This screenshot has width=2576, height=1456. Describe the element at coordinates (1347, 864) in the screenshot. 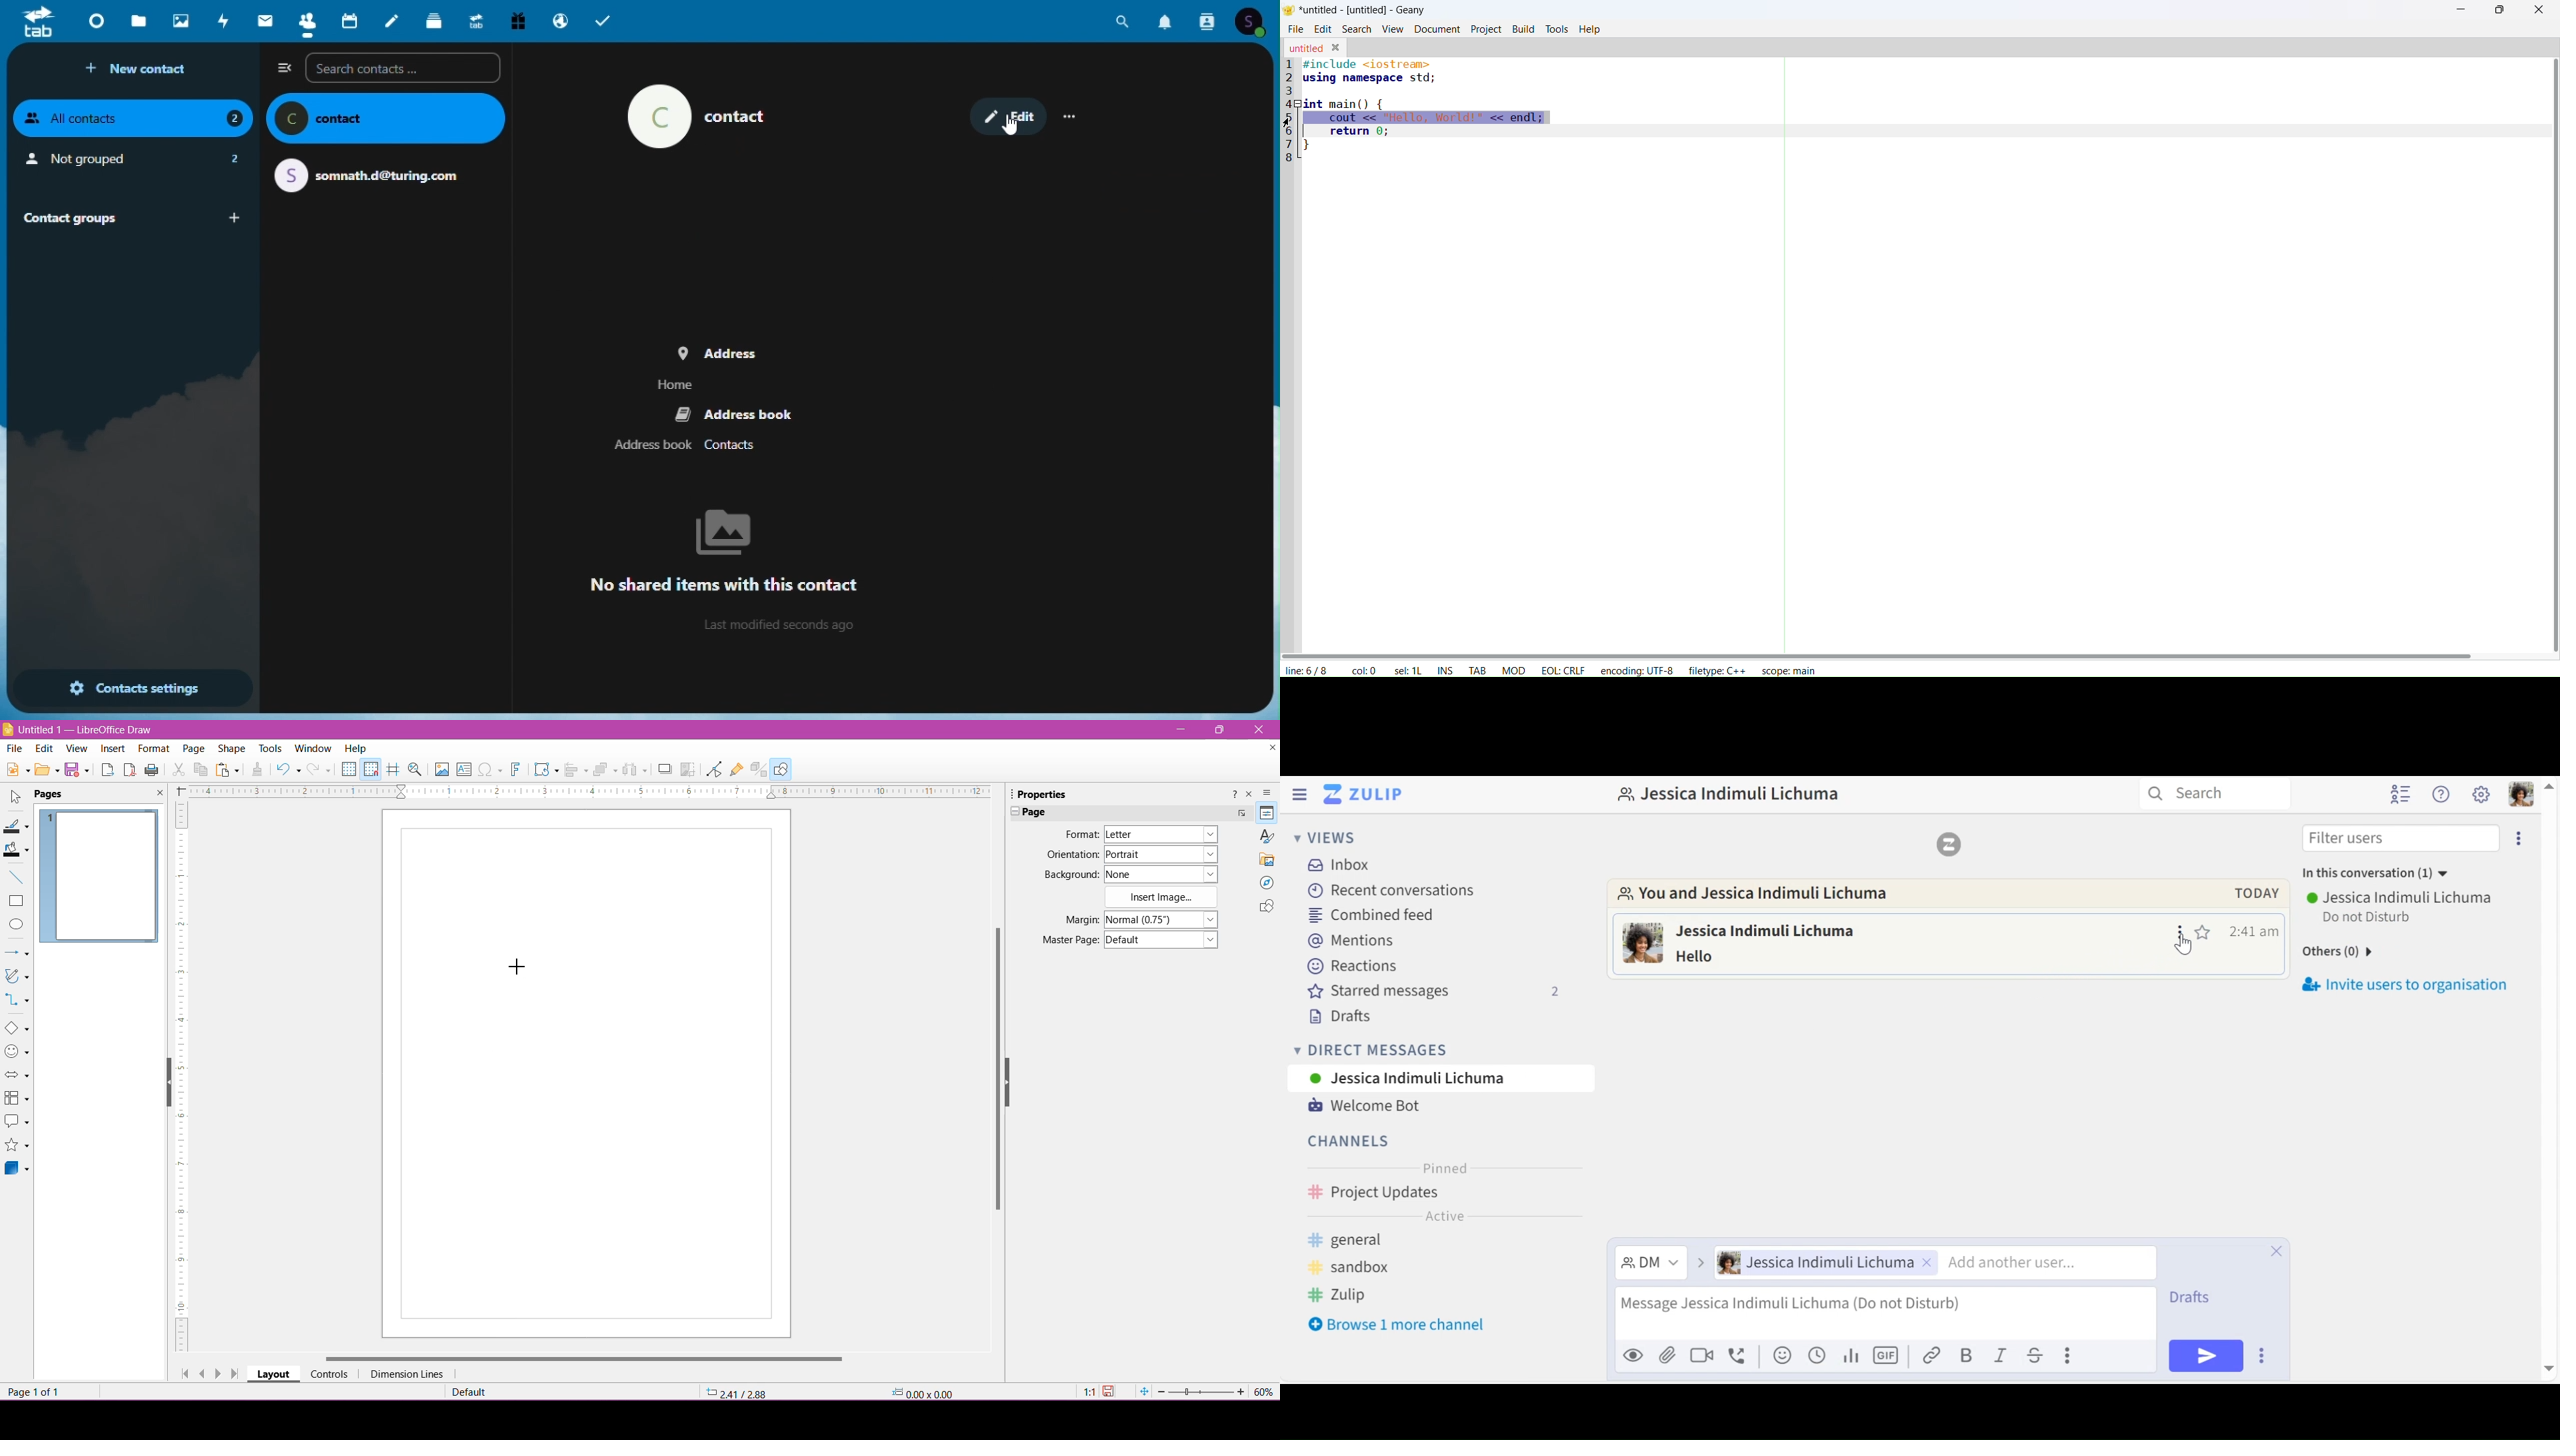

I see `Inbox` at that location.